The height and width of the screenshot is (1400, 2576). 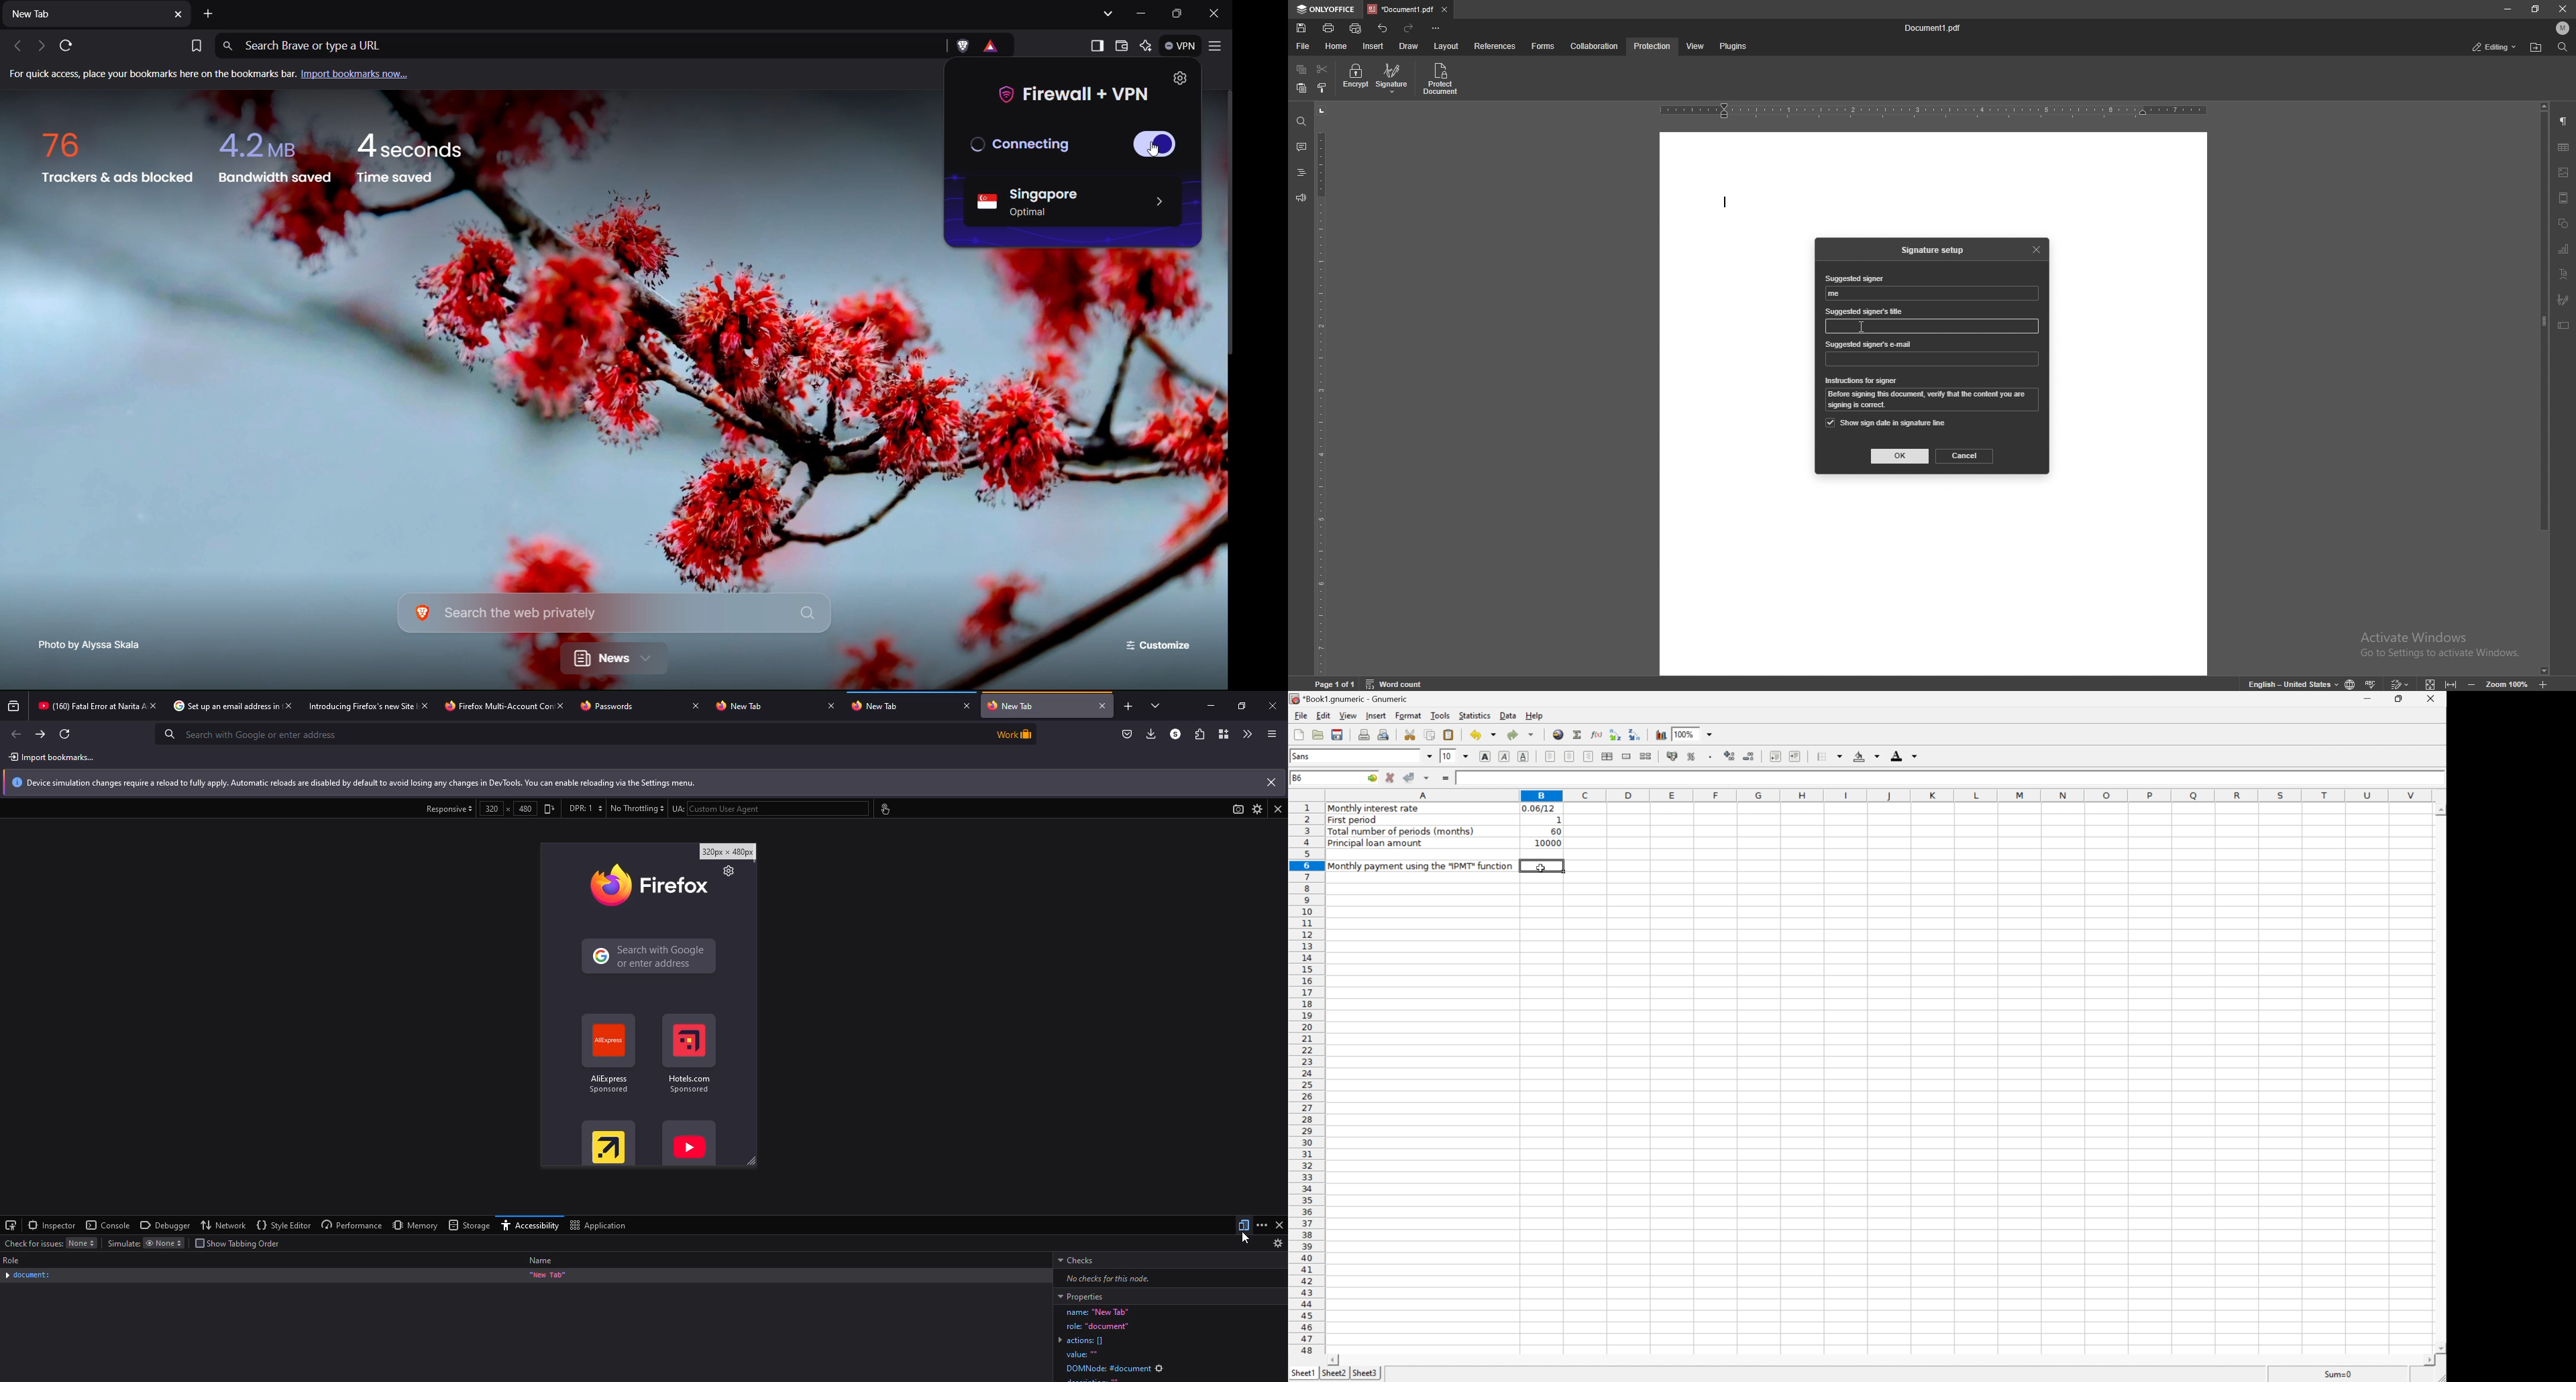 What do you see at coordinates (585, 808) in the screenshot?
I see `dpr` at bounding box center [585, 808].